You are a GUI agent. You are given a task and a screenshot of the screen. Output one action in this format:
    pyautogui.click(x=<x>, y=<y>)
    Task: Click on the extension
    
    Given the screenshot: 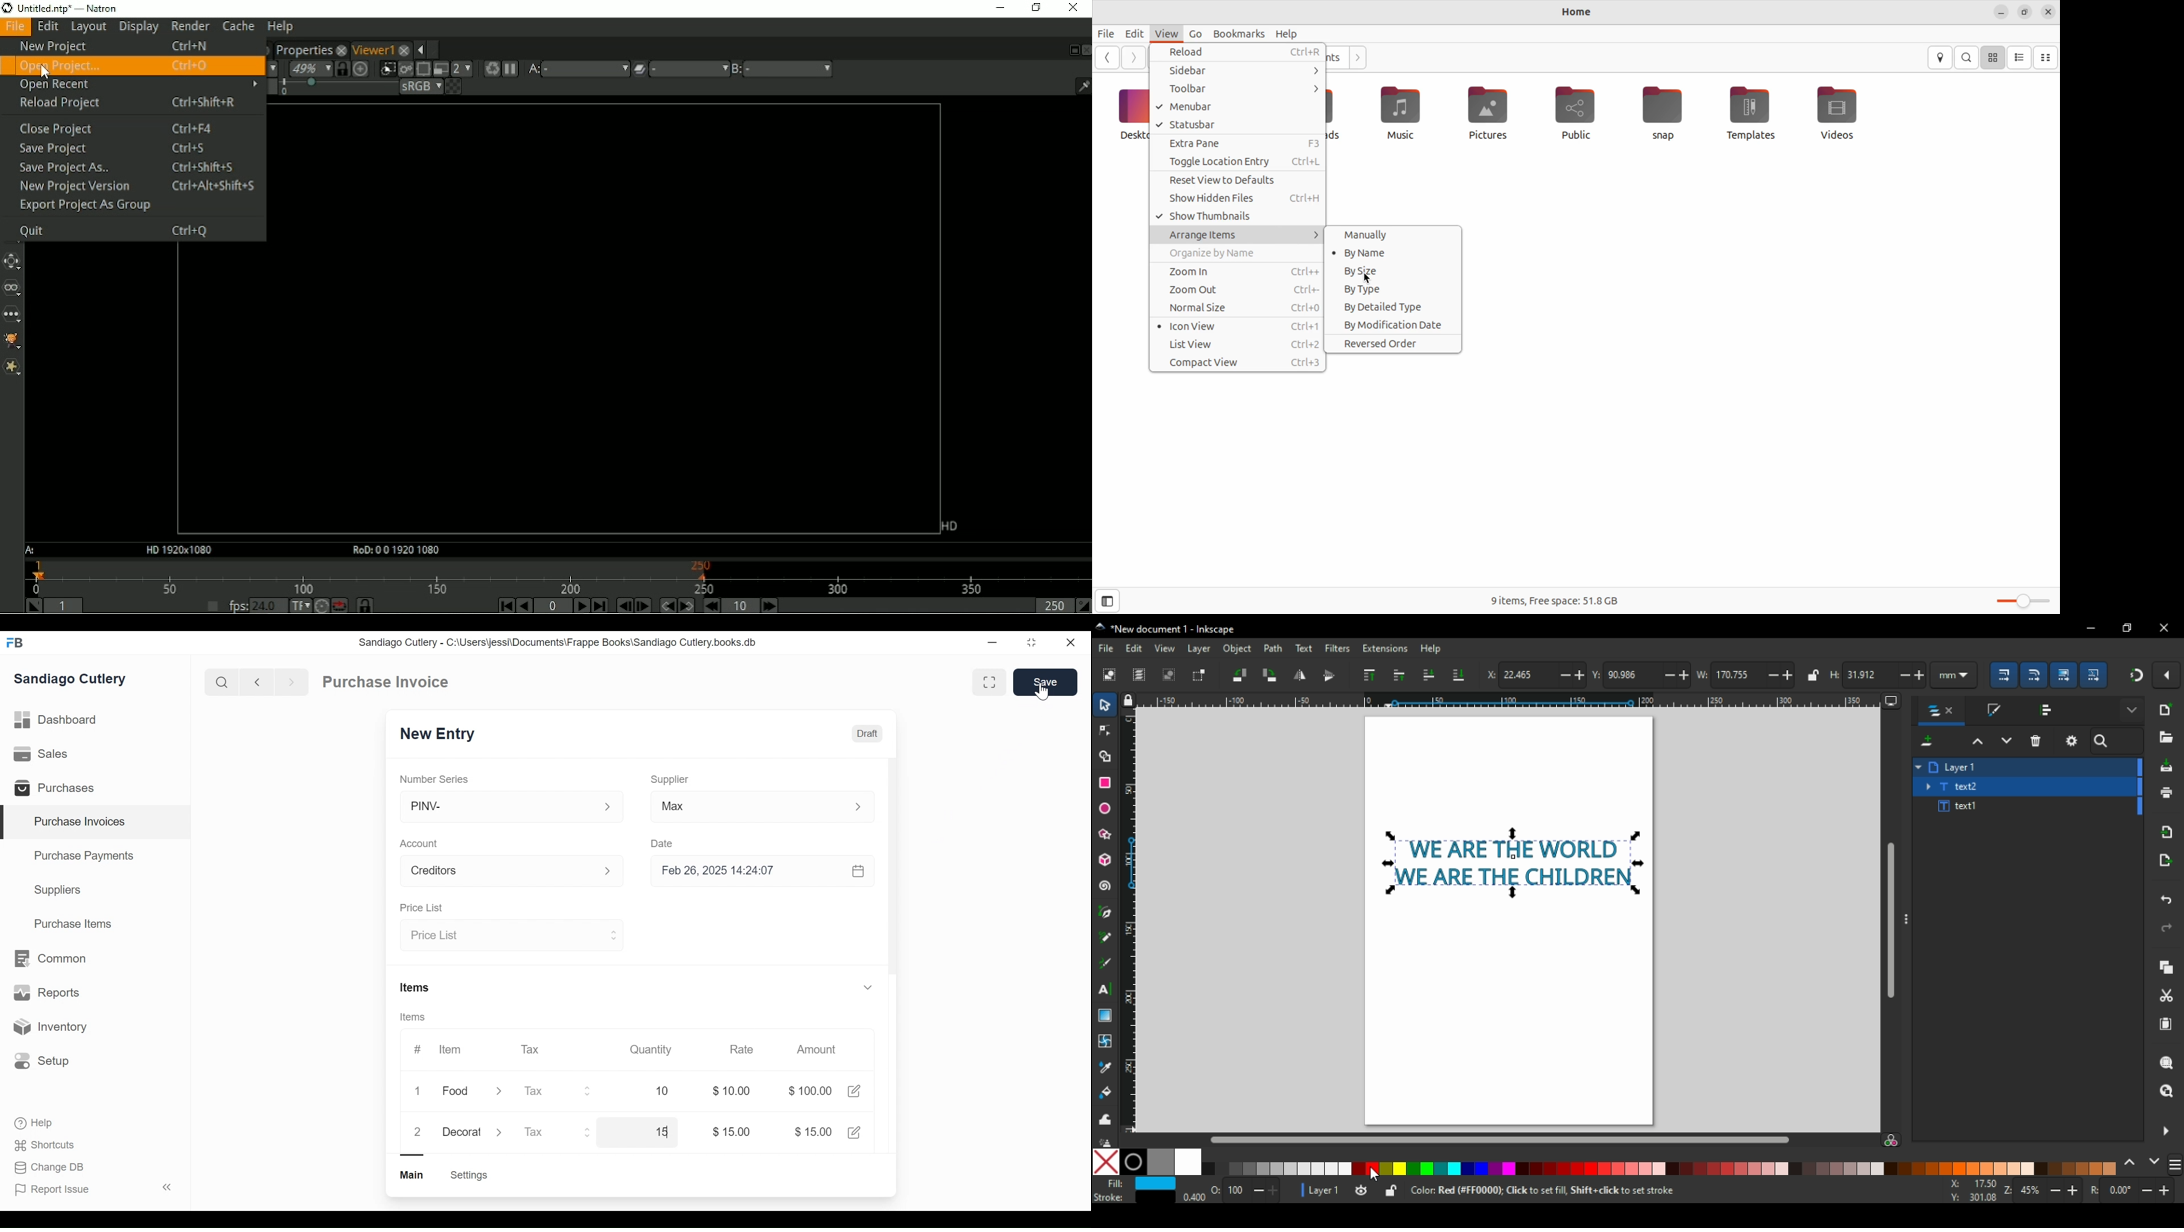 What is the action you would take?
    pyautogui.click(x=1385, y=650)
    